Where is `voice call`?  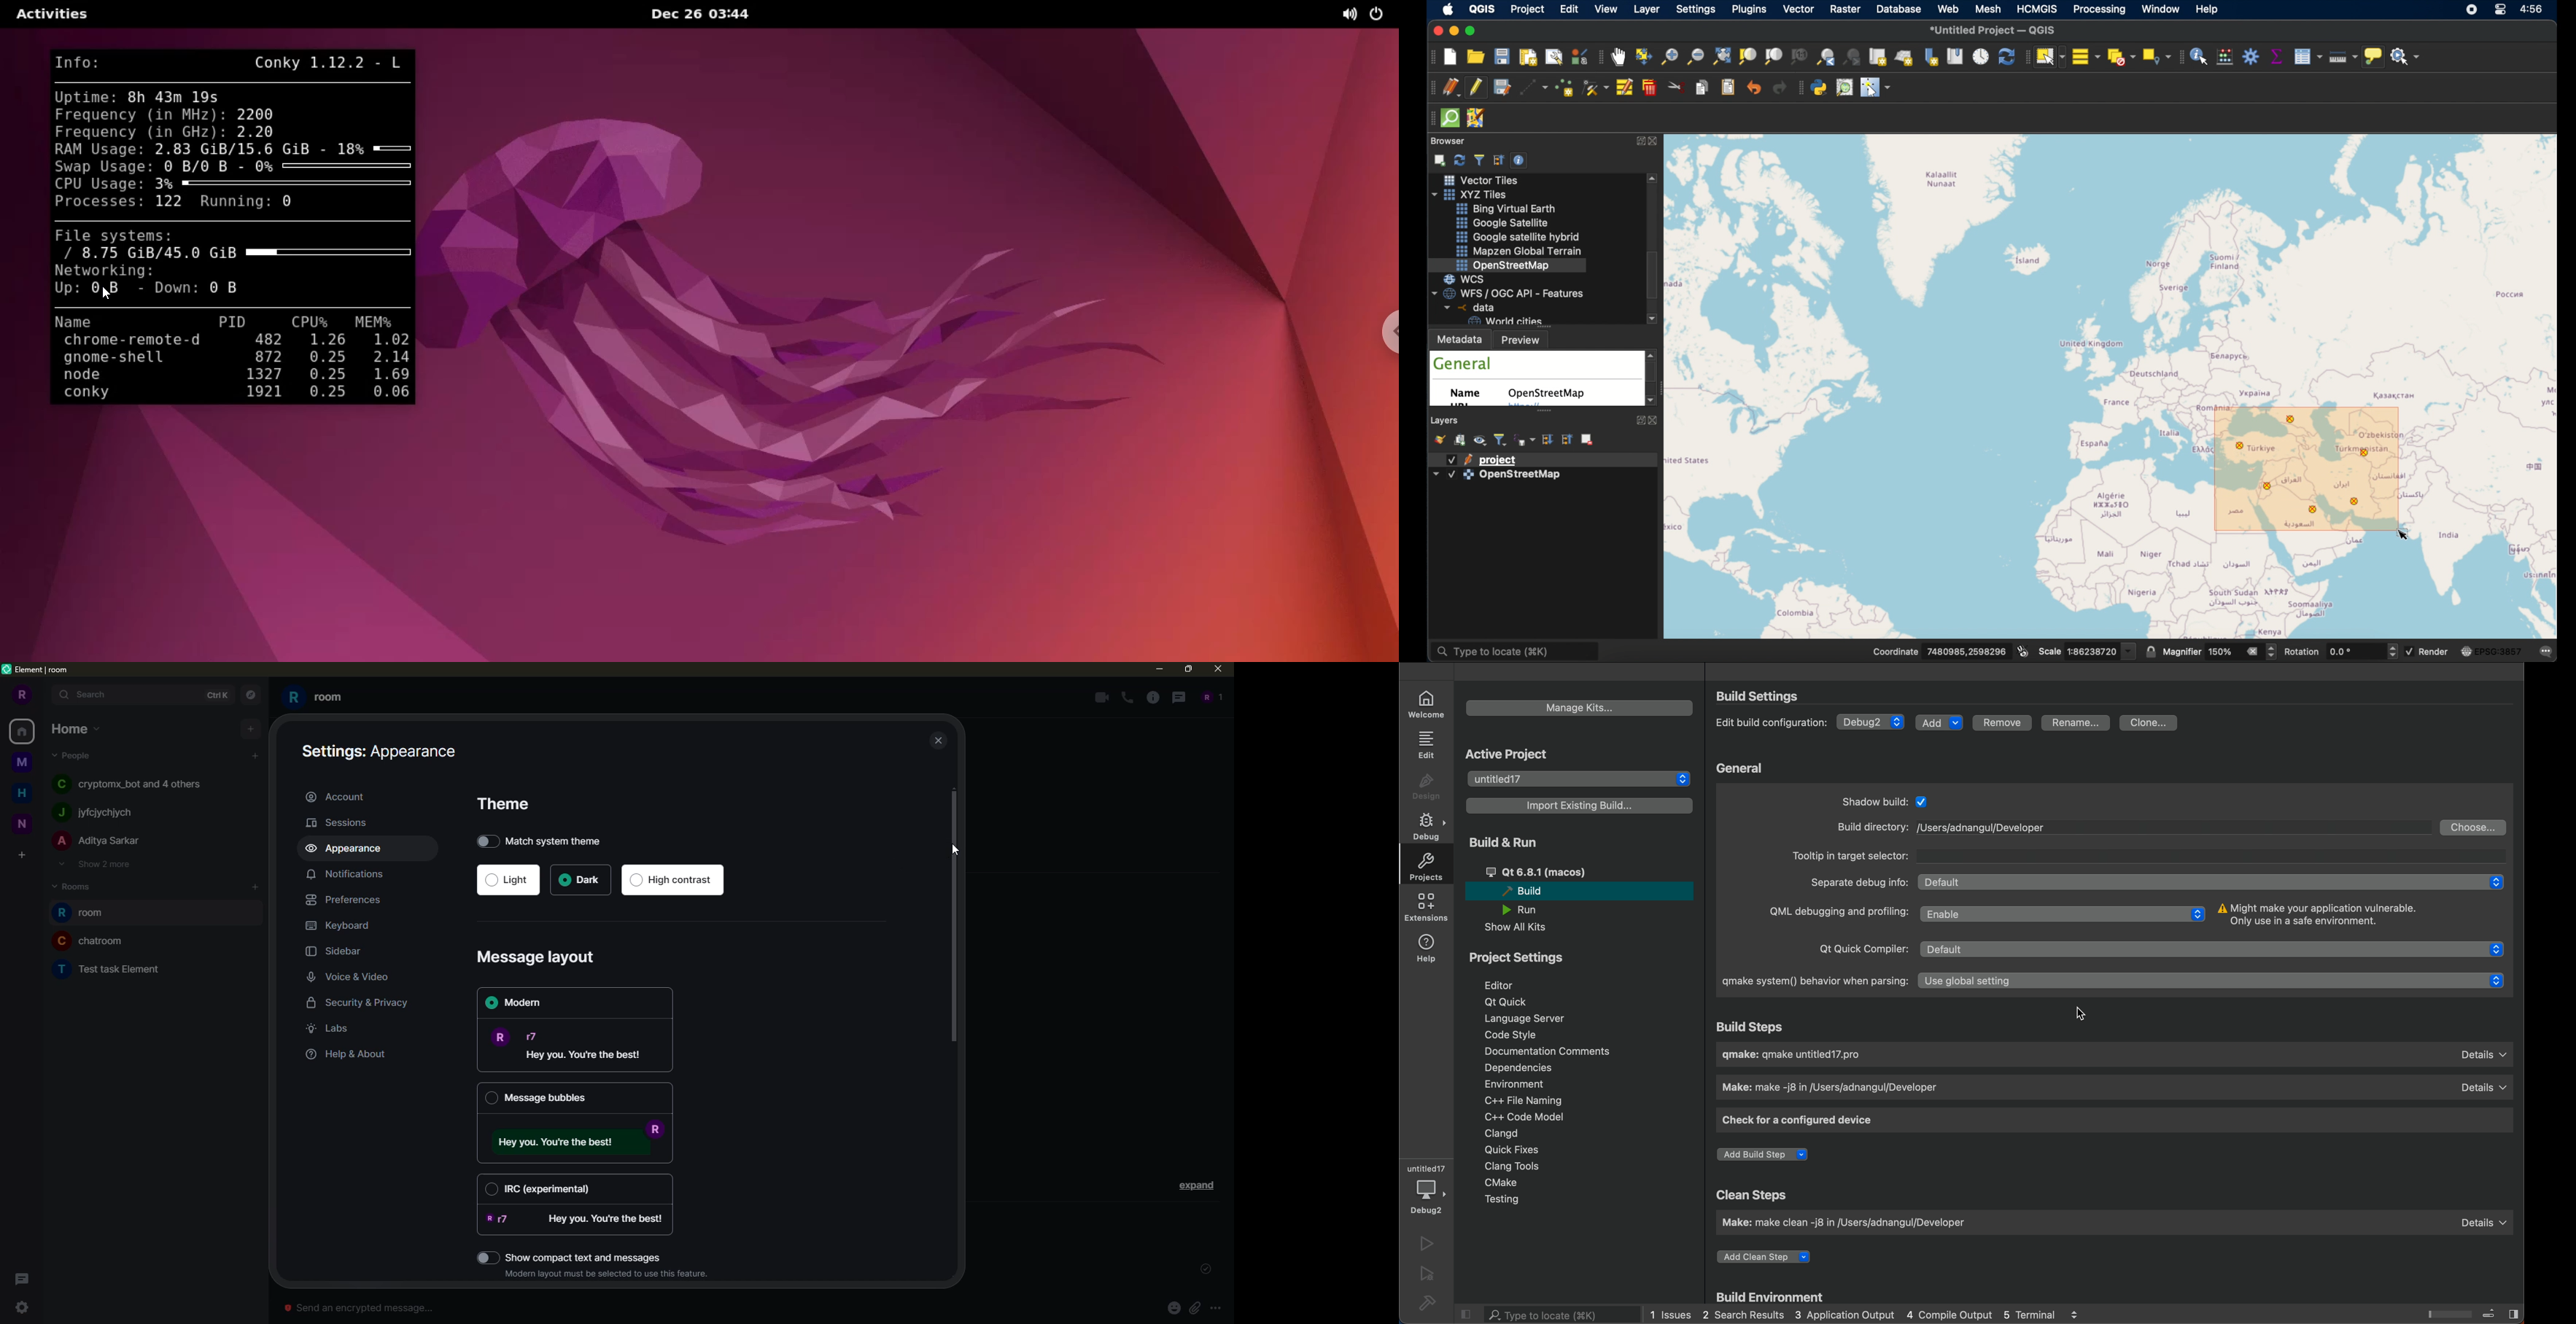 voice call is located at coordinates (1129, 698).